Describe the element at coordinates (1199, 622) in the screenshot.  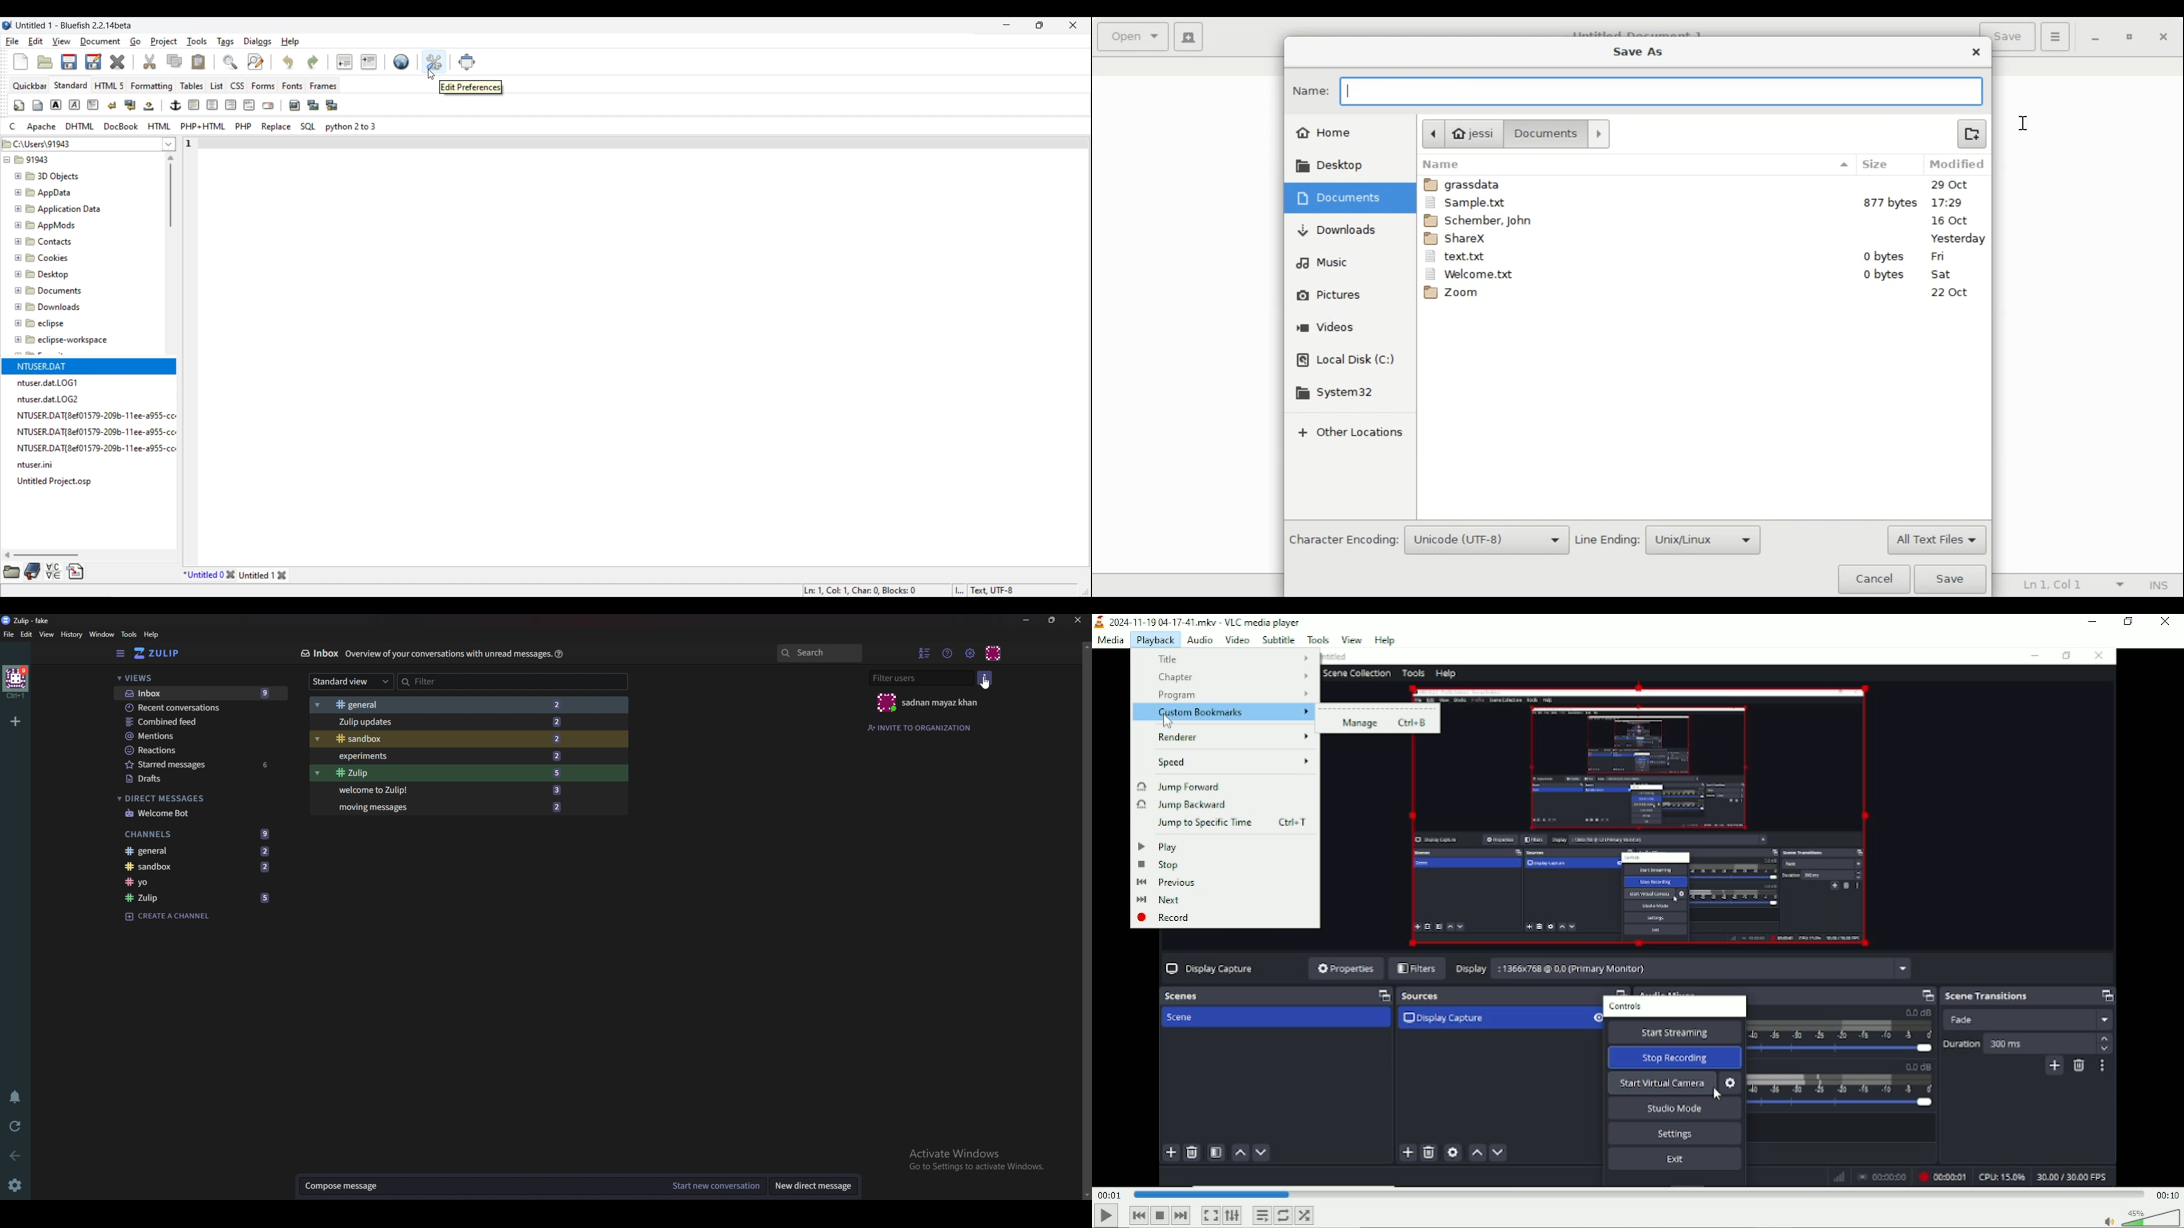
I see `2024-11-19 04-17.41.mkv - VLC media player` at that location.